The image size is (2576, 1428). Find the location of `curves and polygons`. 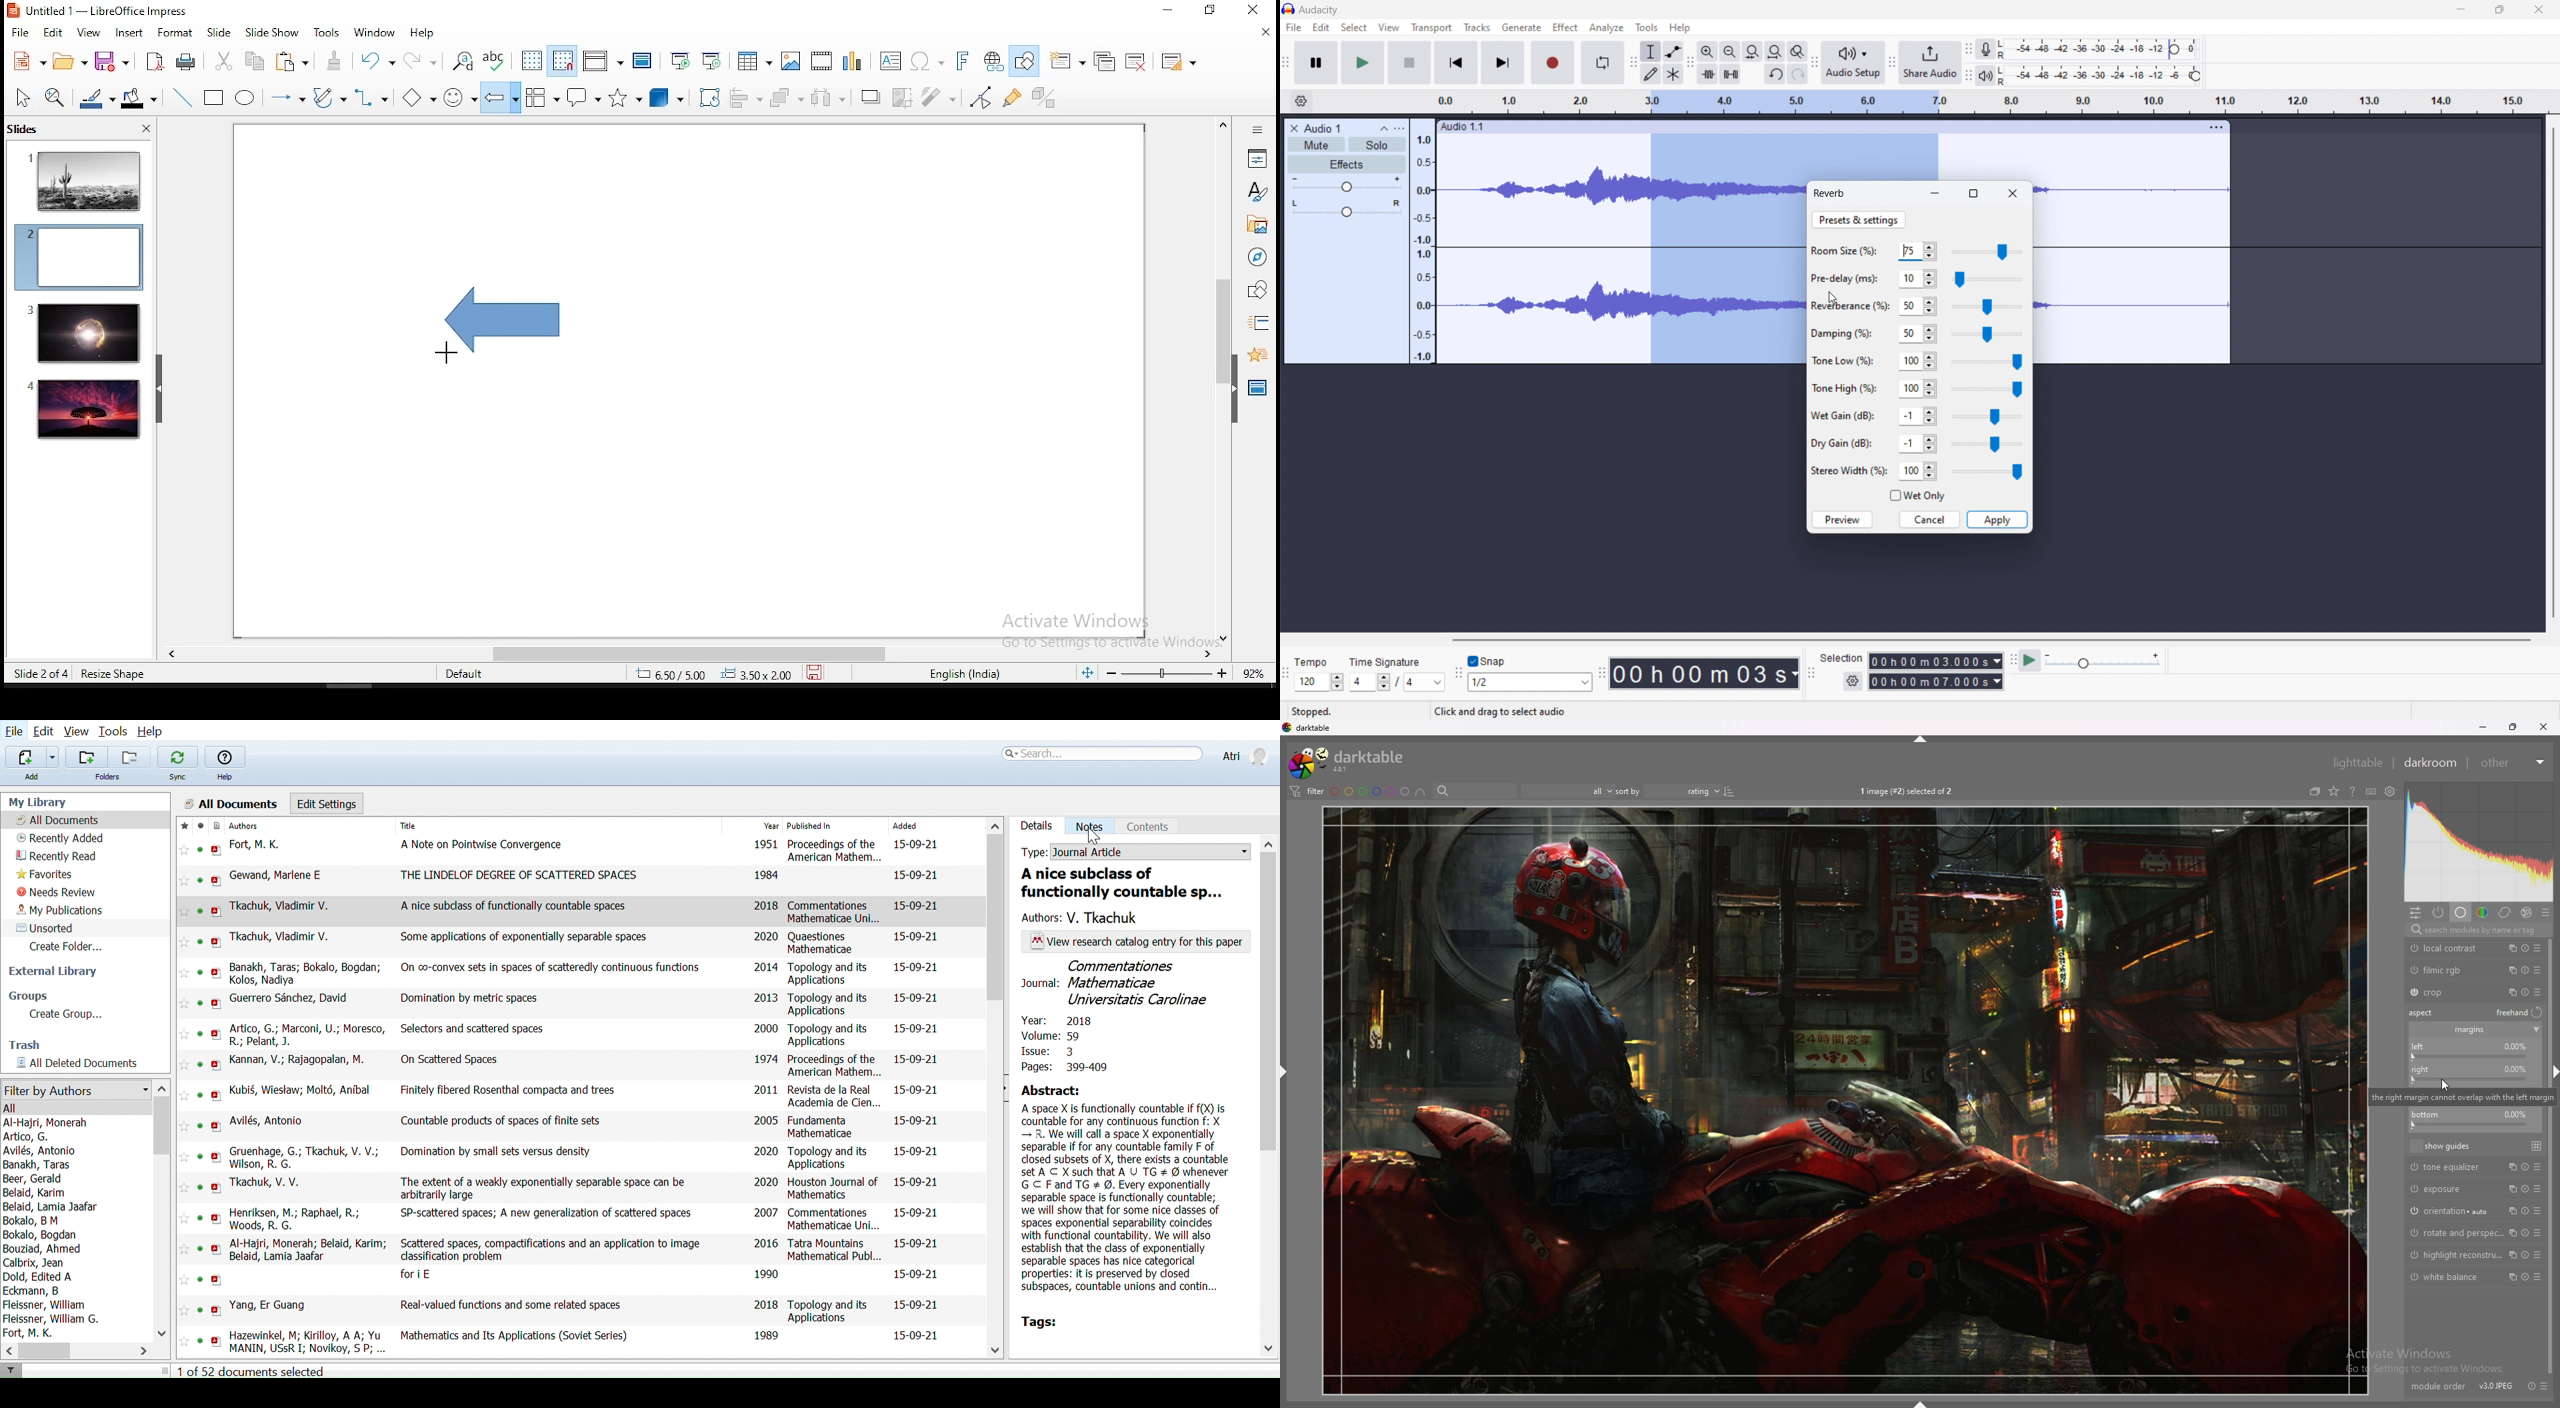

curves and polygons is located at coordinates (328, 98).